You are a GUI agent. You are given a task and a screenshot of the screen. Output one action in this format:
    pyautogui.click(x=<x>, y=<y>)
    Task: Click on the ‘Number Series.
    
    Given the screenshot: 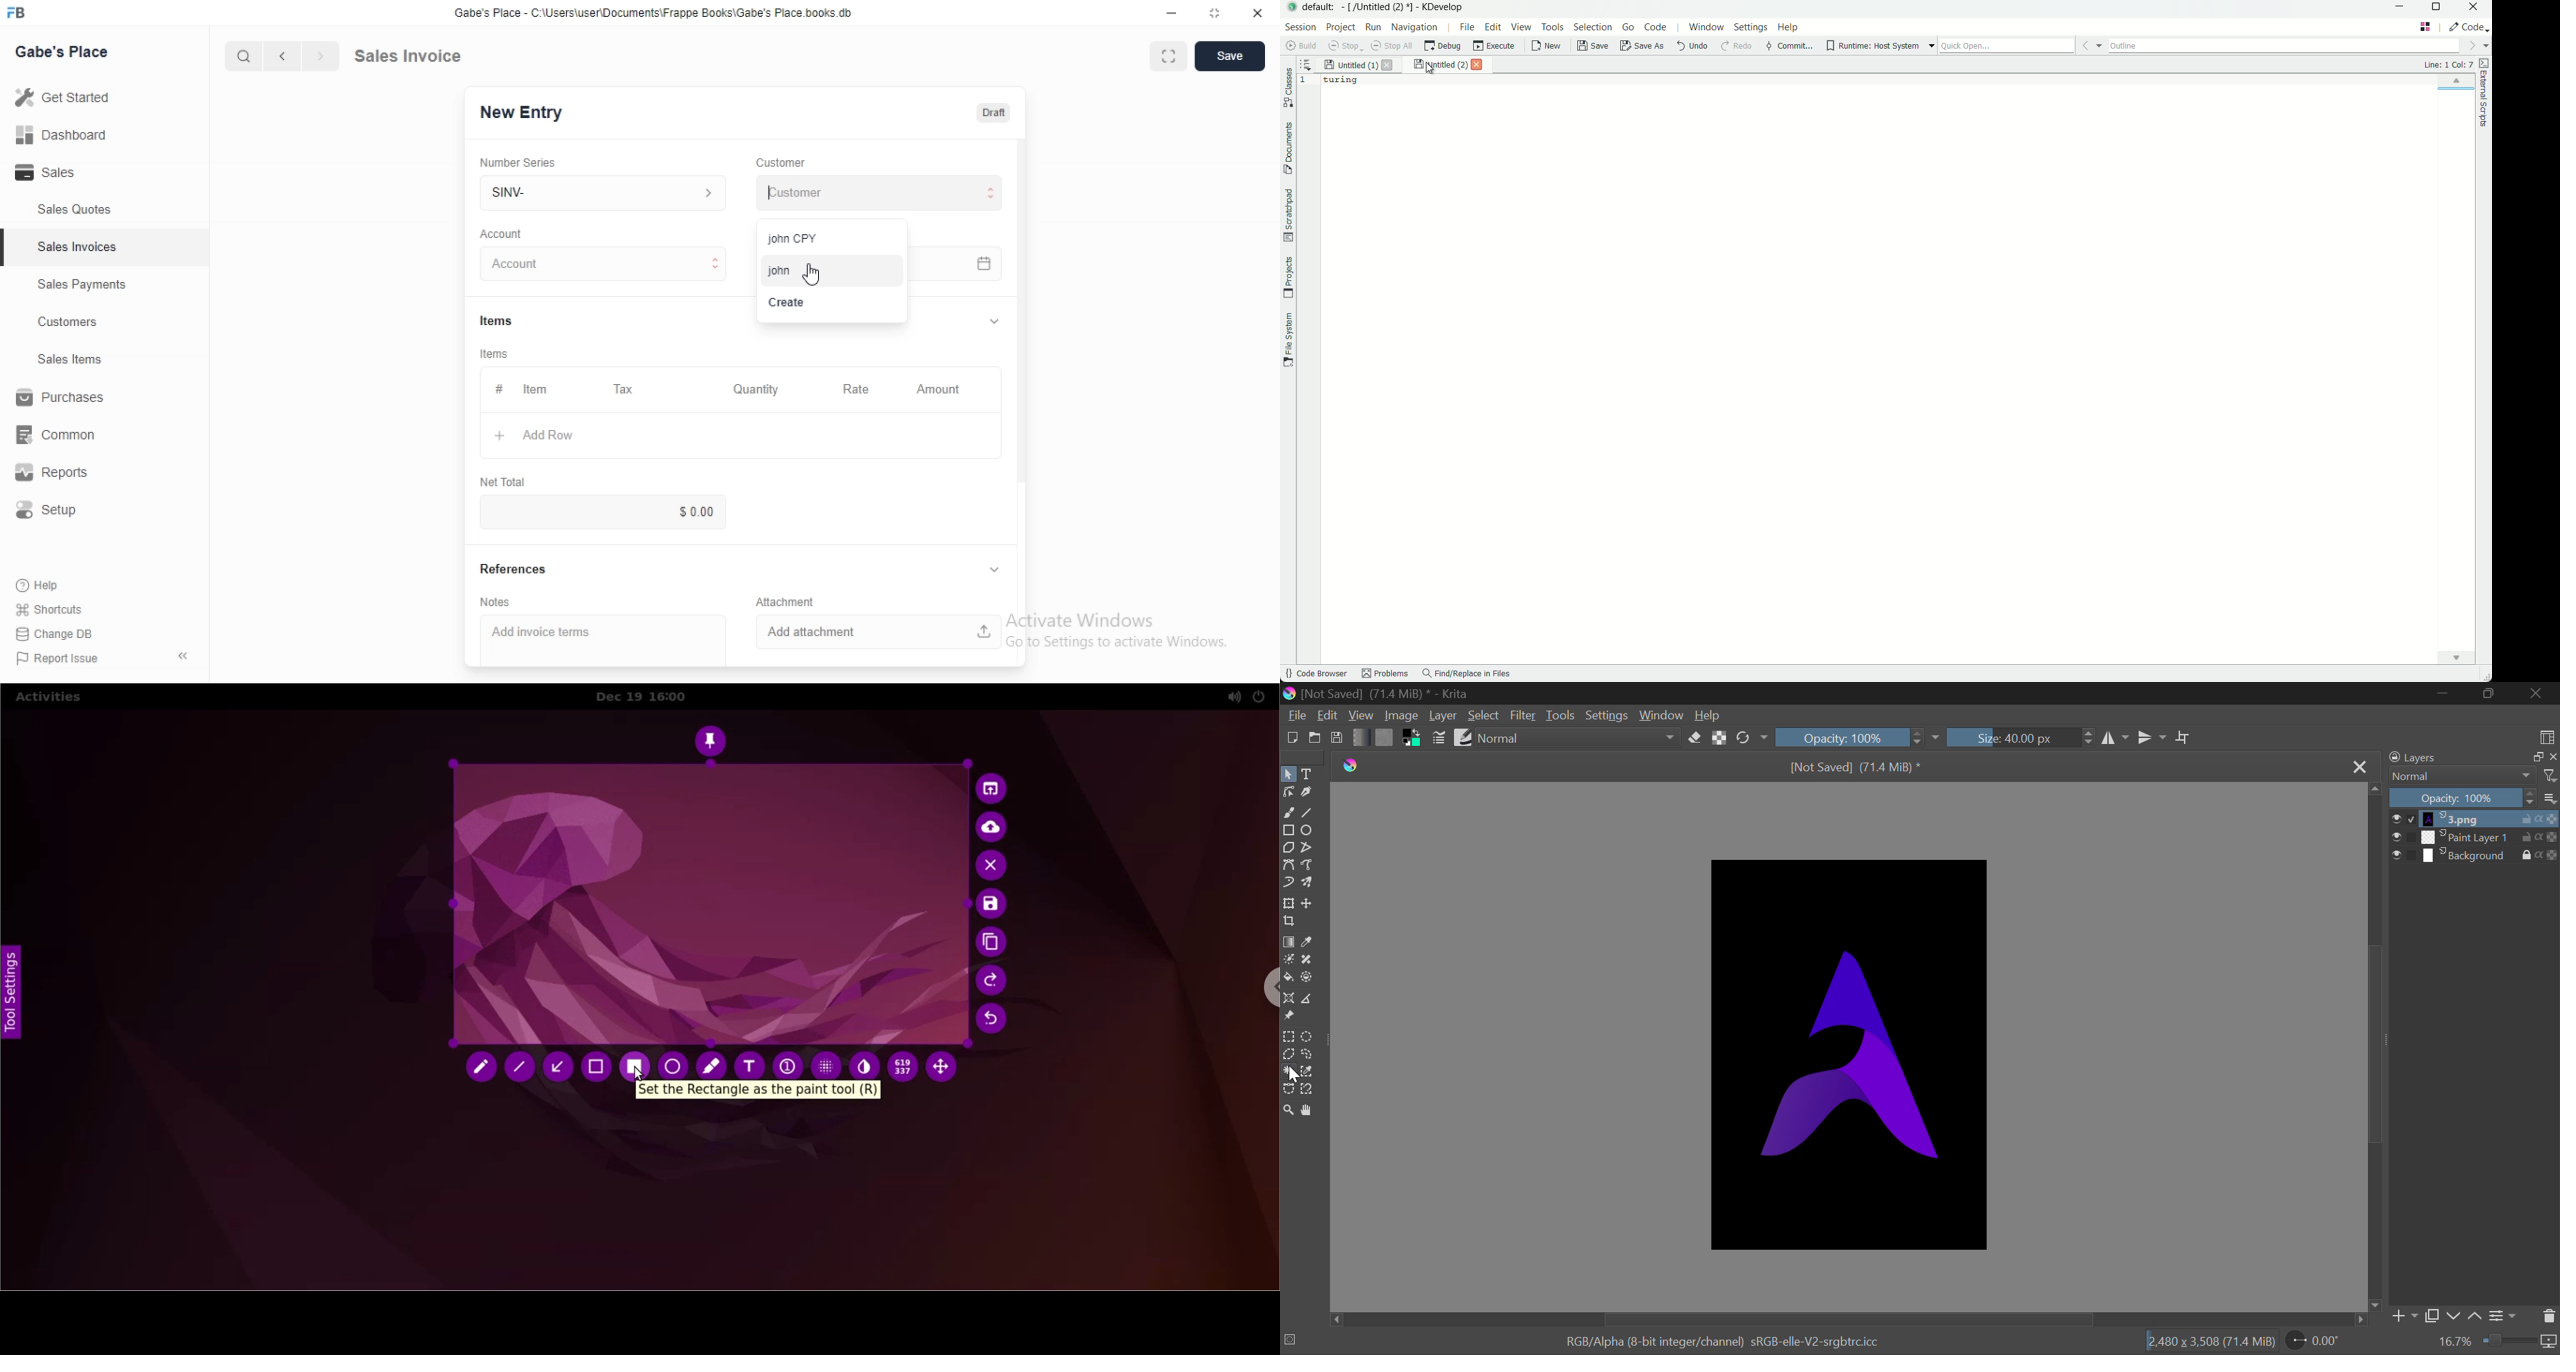 What is the action you would take?
    pyautogui.click(x=520, y=161)
    